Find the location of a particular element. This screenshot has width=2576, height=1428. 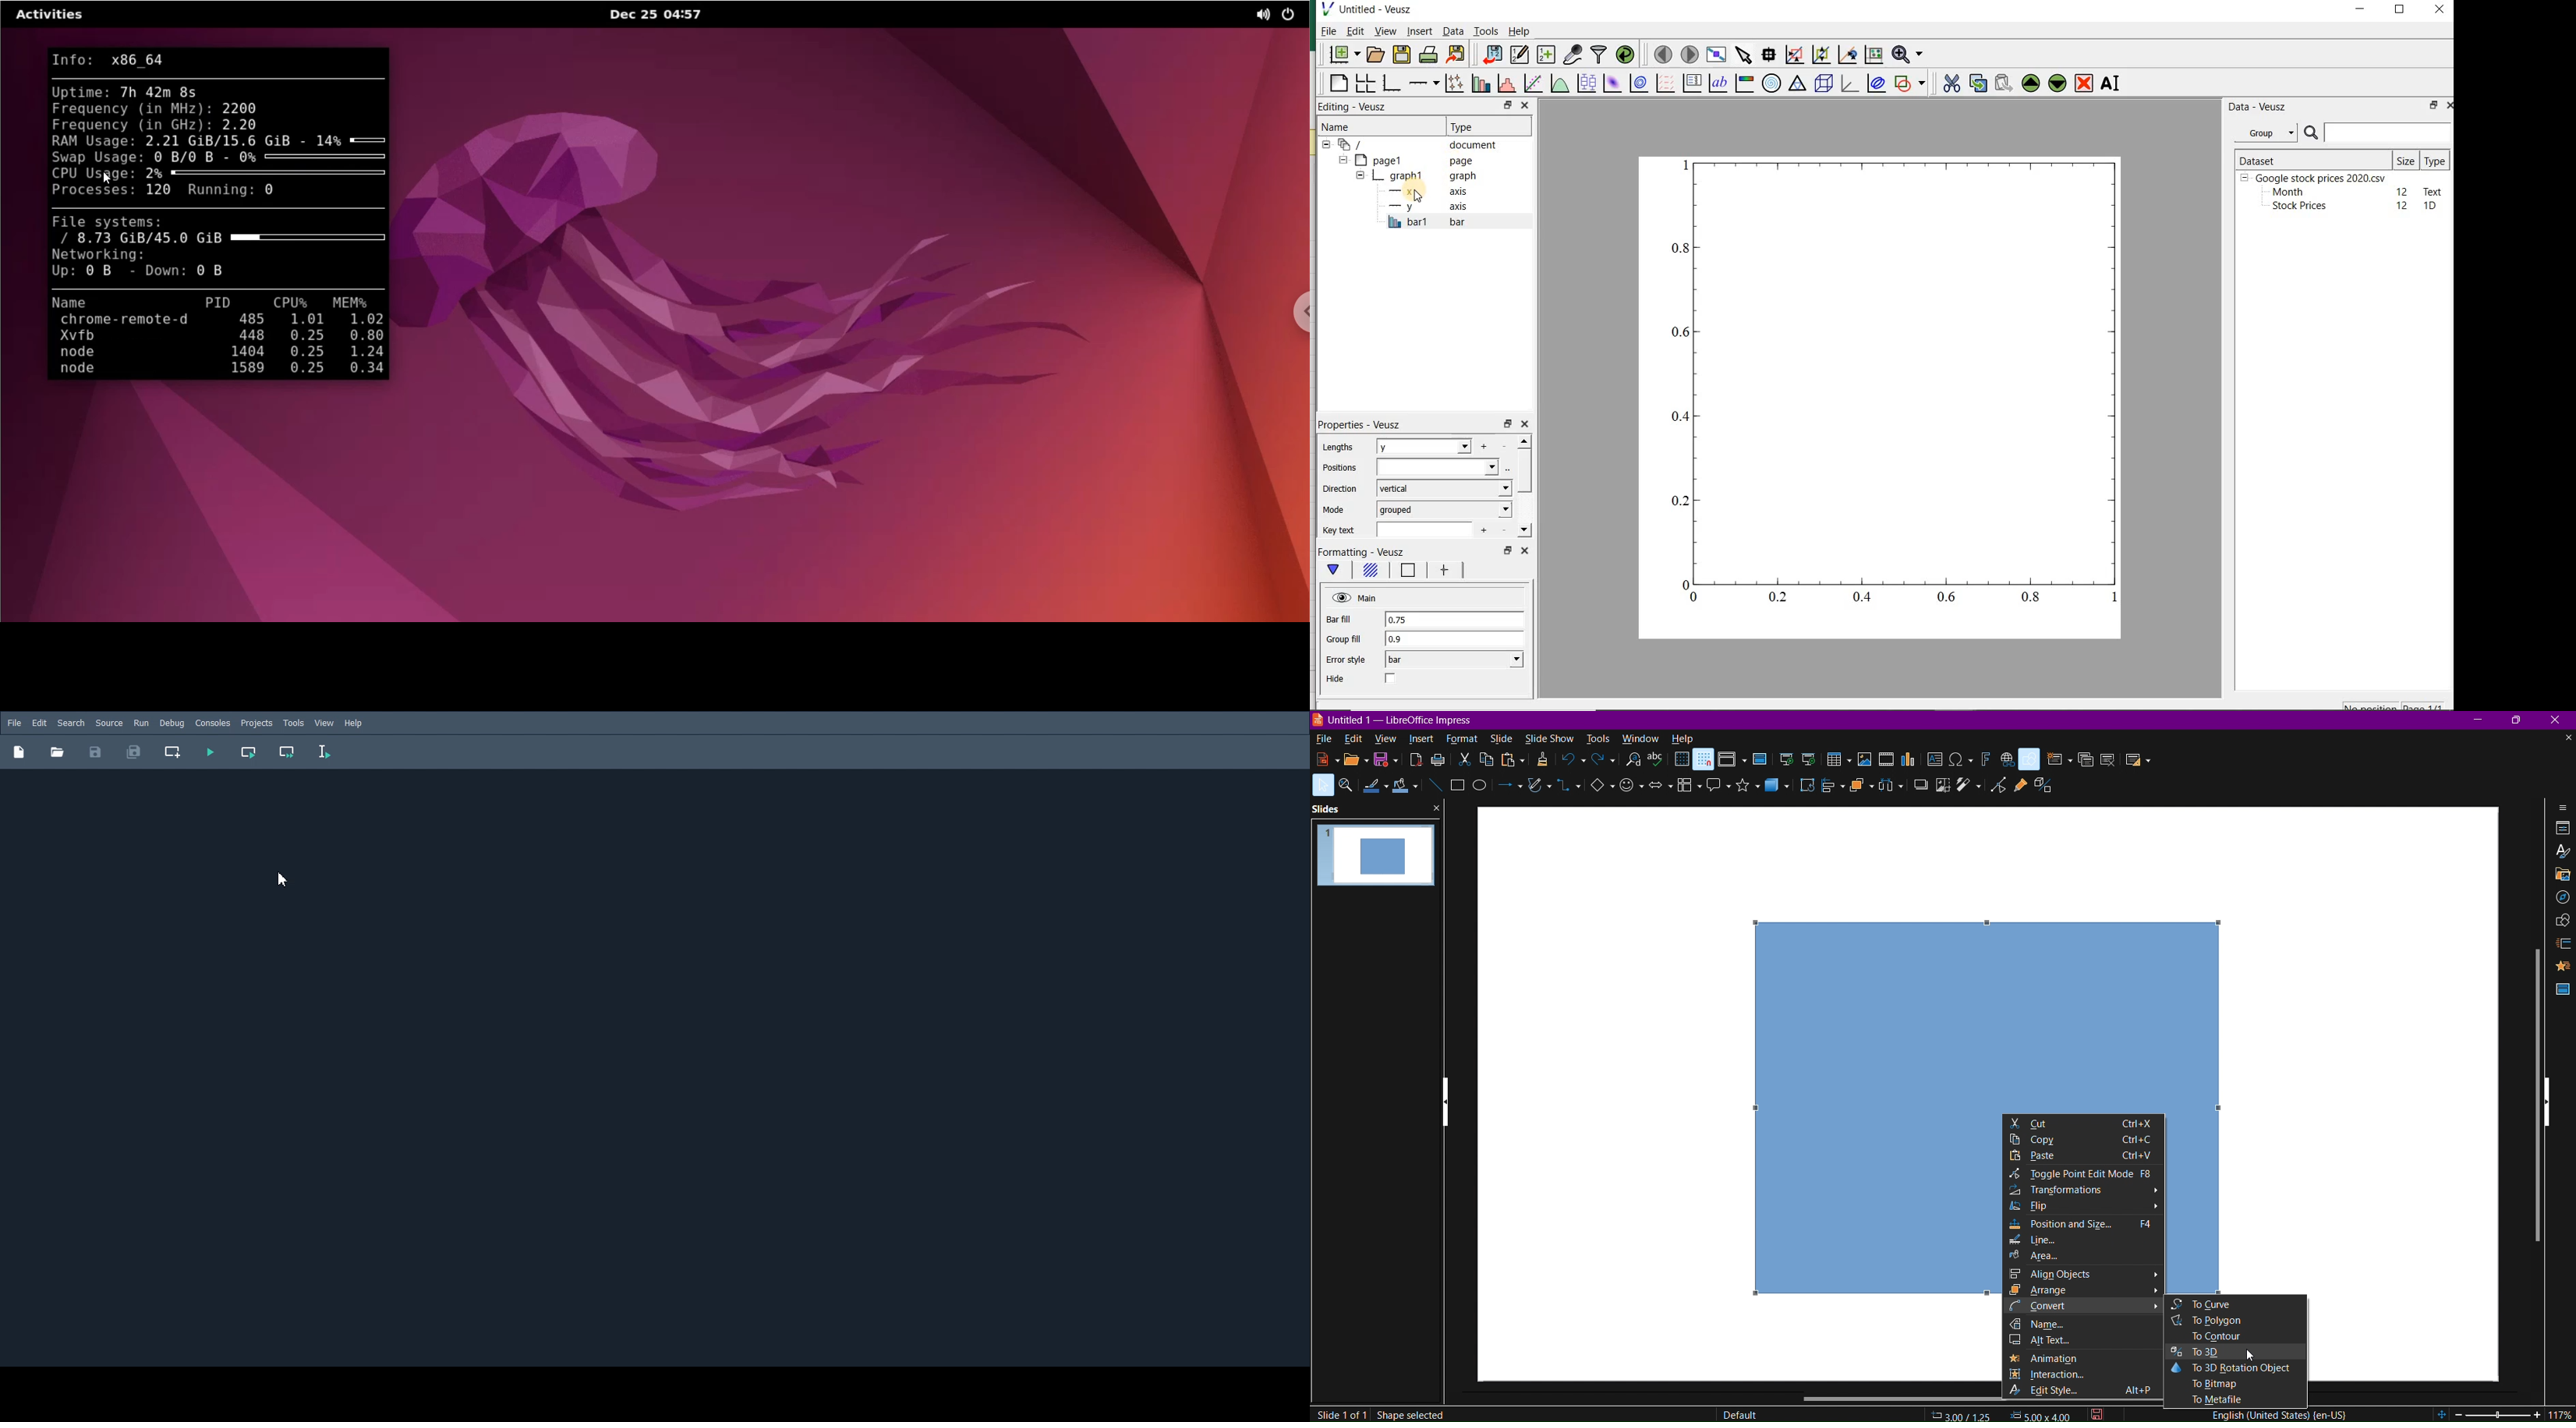

scrollbar is located at coordinates (1524, 487).